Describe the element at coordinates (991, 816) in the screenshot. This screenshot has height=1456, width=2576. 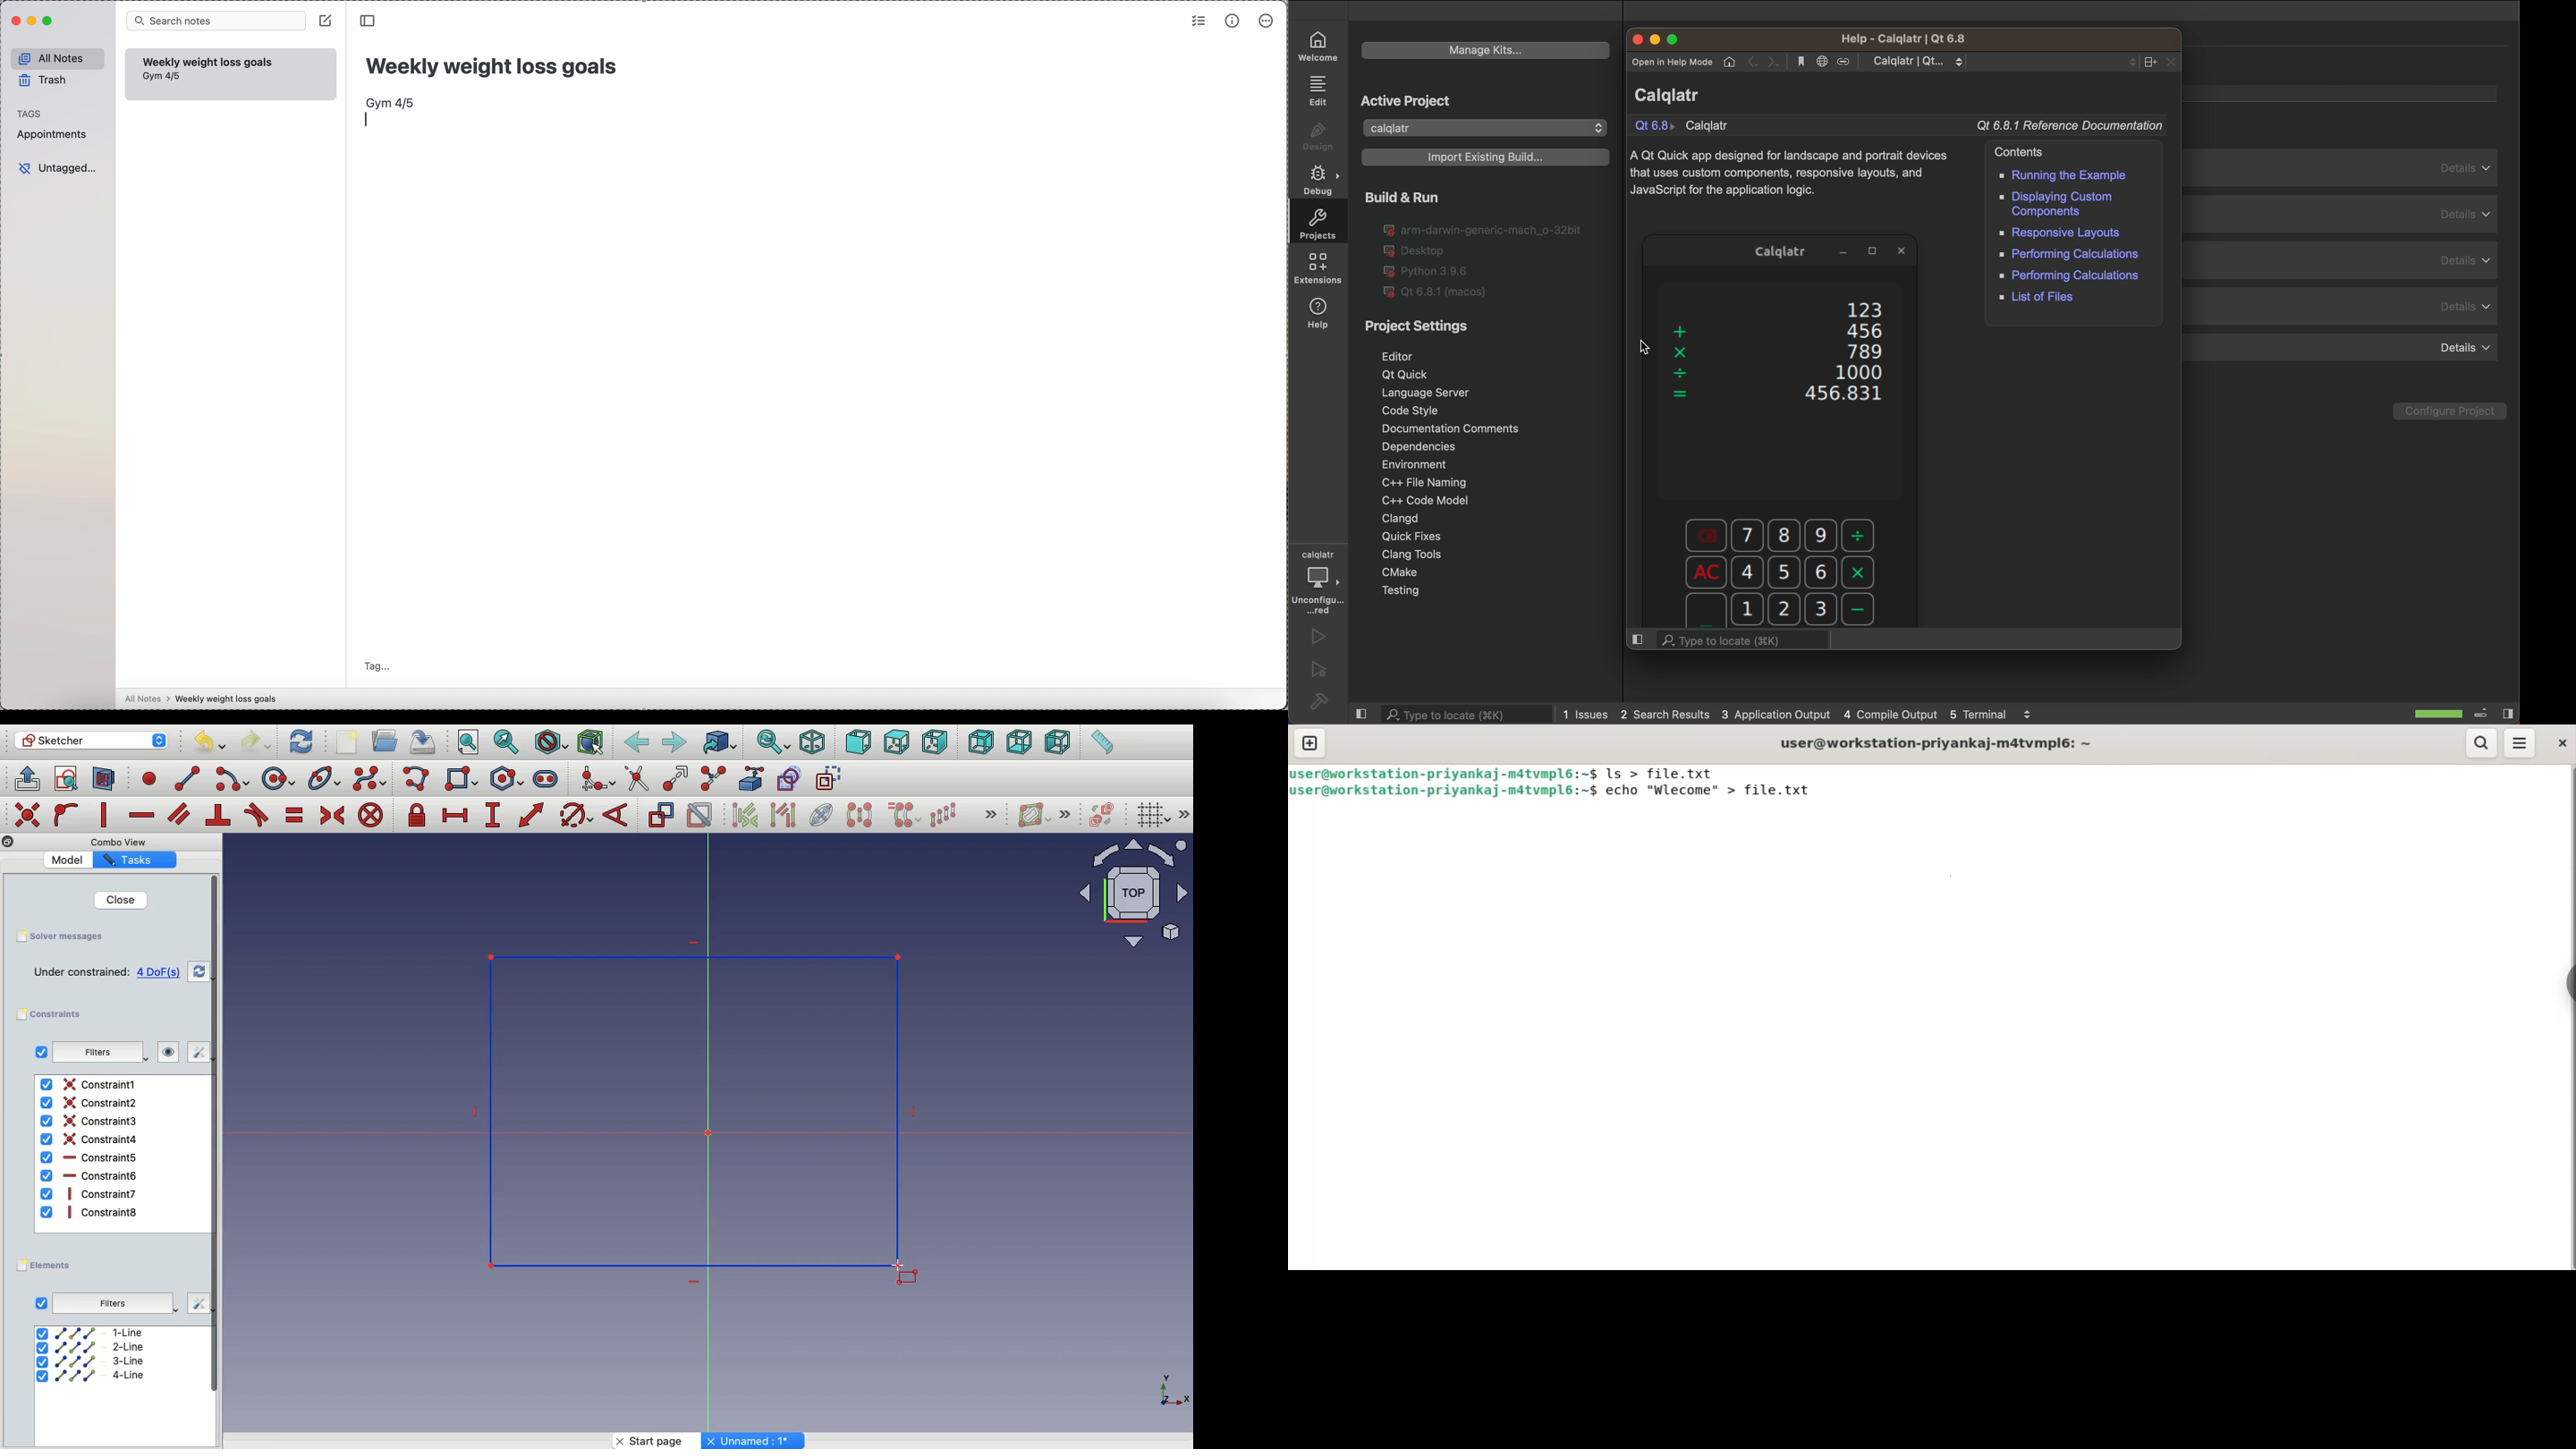
I see `Expand` at that location.